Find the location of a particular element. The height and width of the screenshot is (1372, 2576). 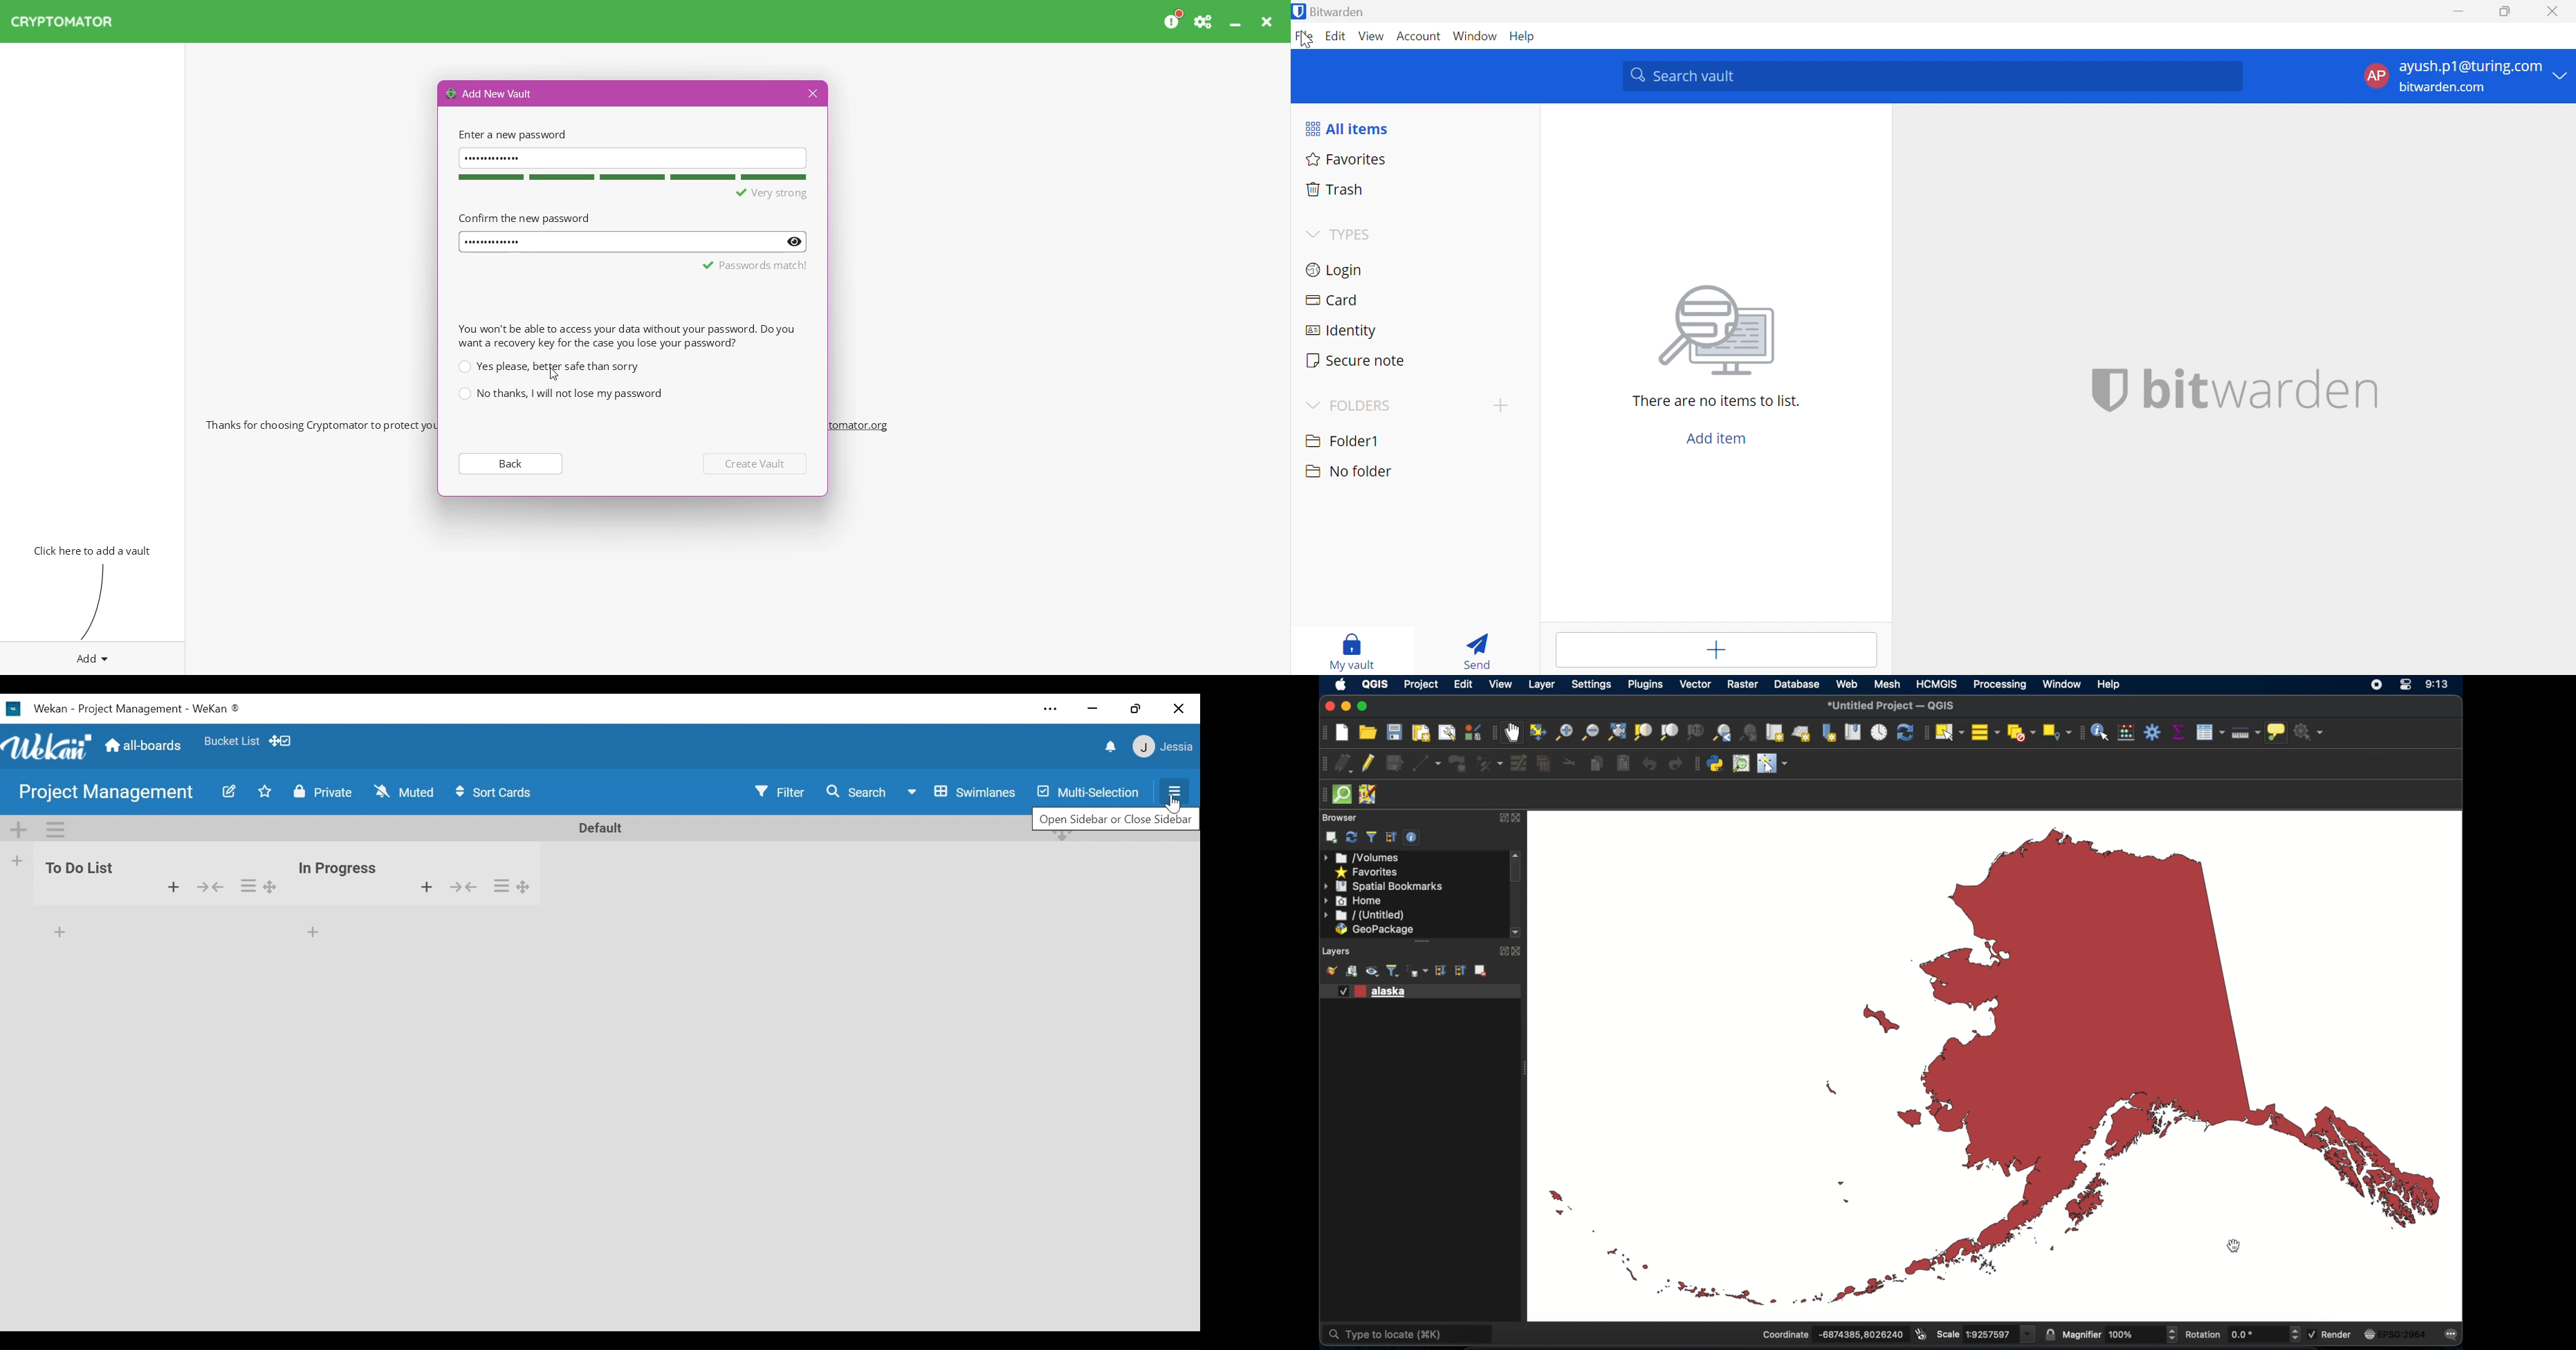

attribute toolbar is located at coordinates (2080, 733).